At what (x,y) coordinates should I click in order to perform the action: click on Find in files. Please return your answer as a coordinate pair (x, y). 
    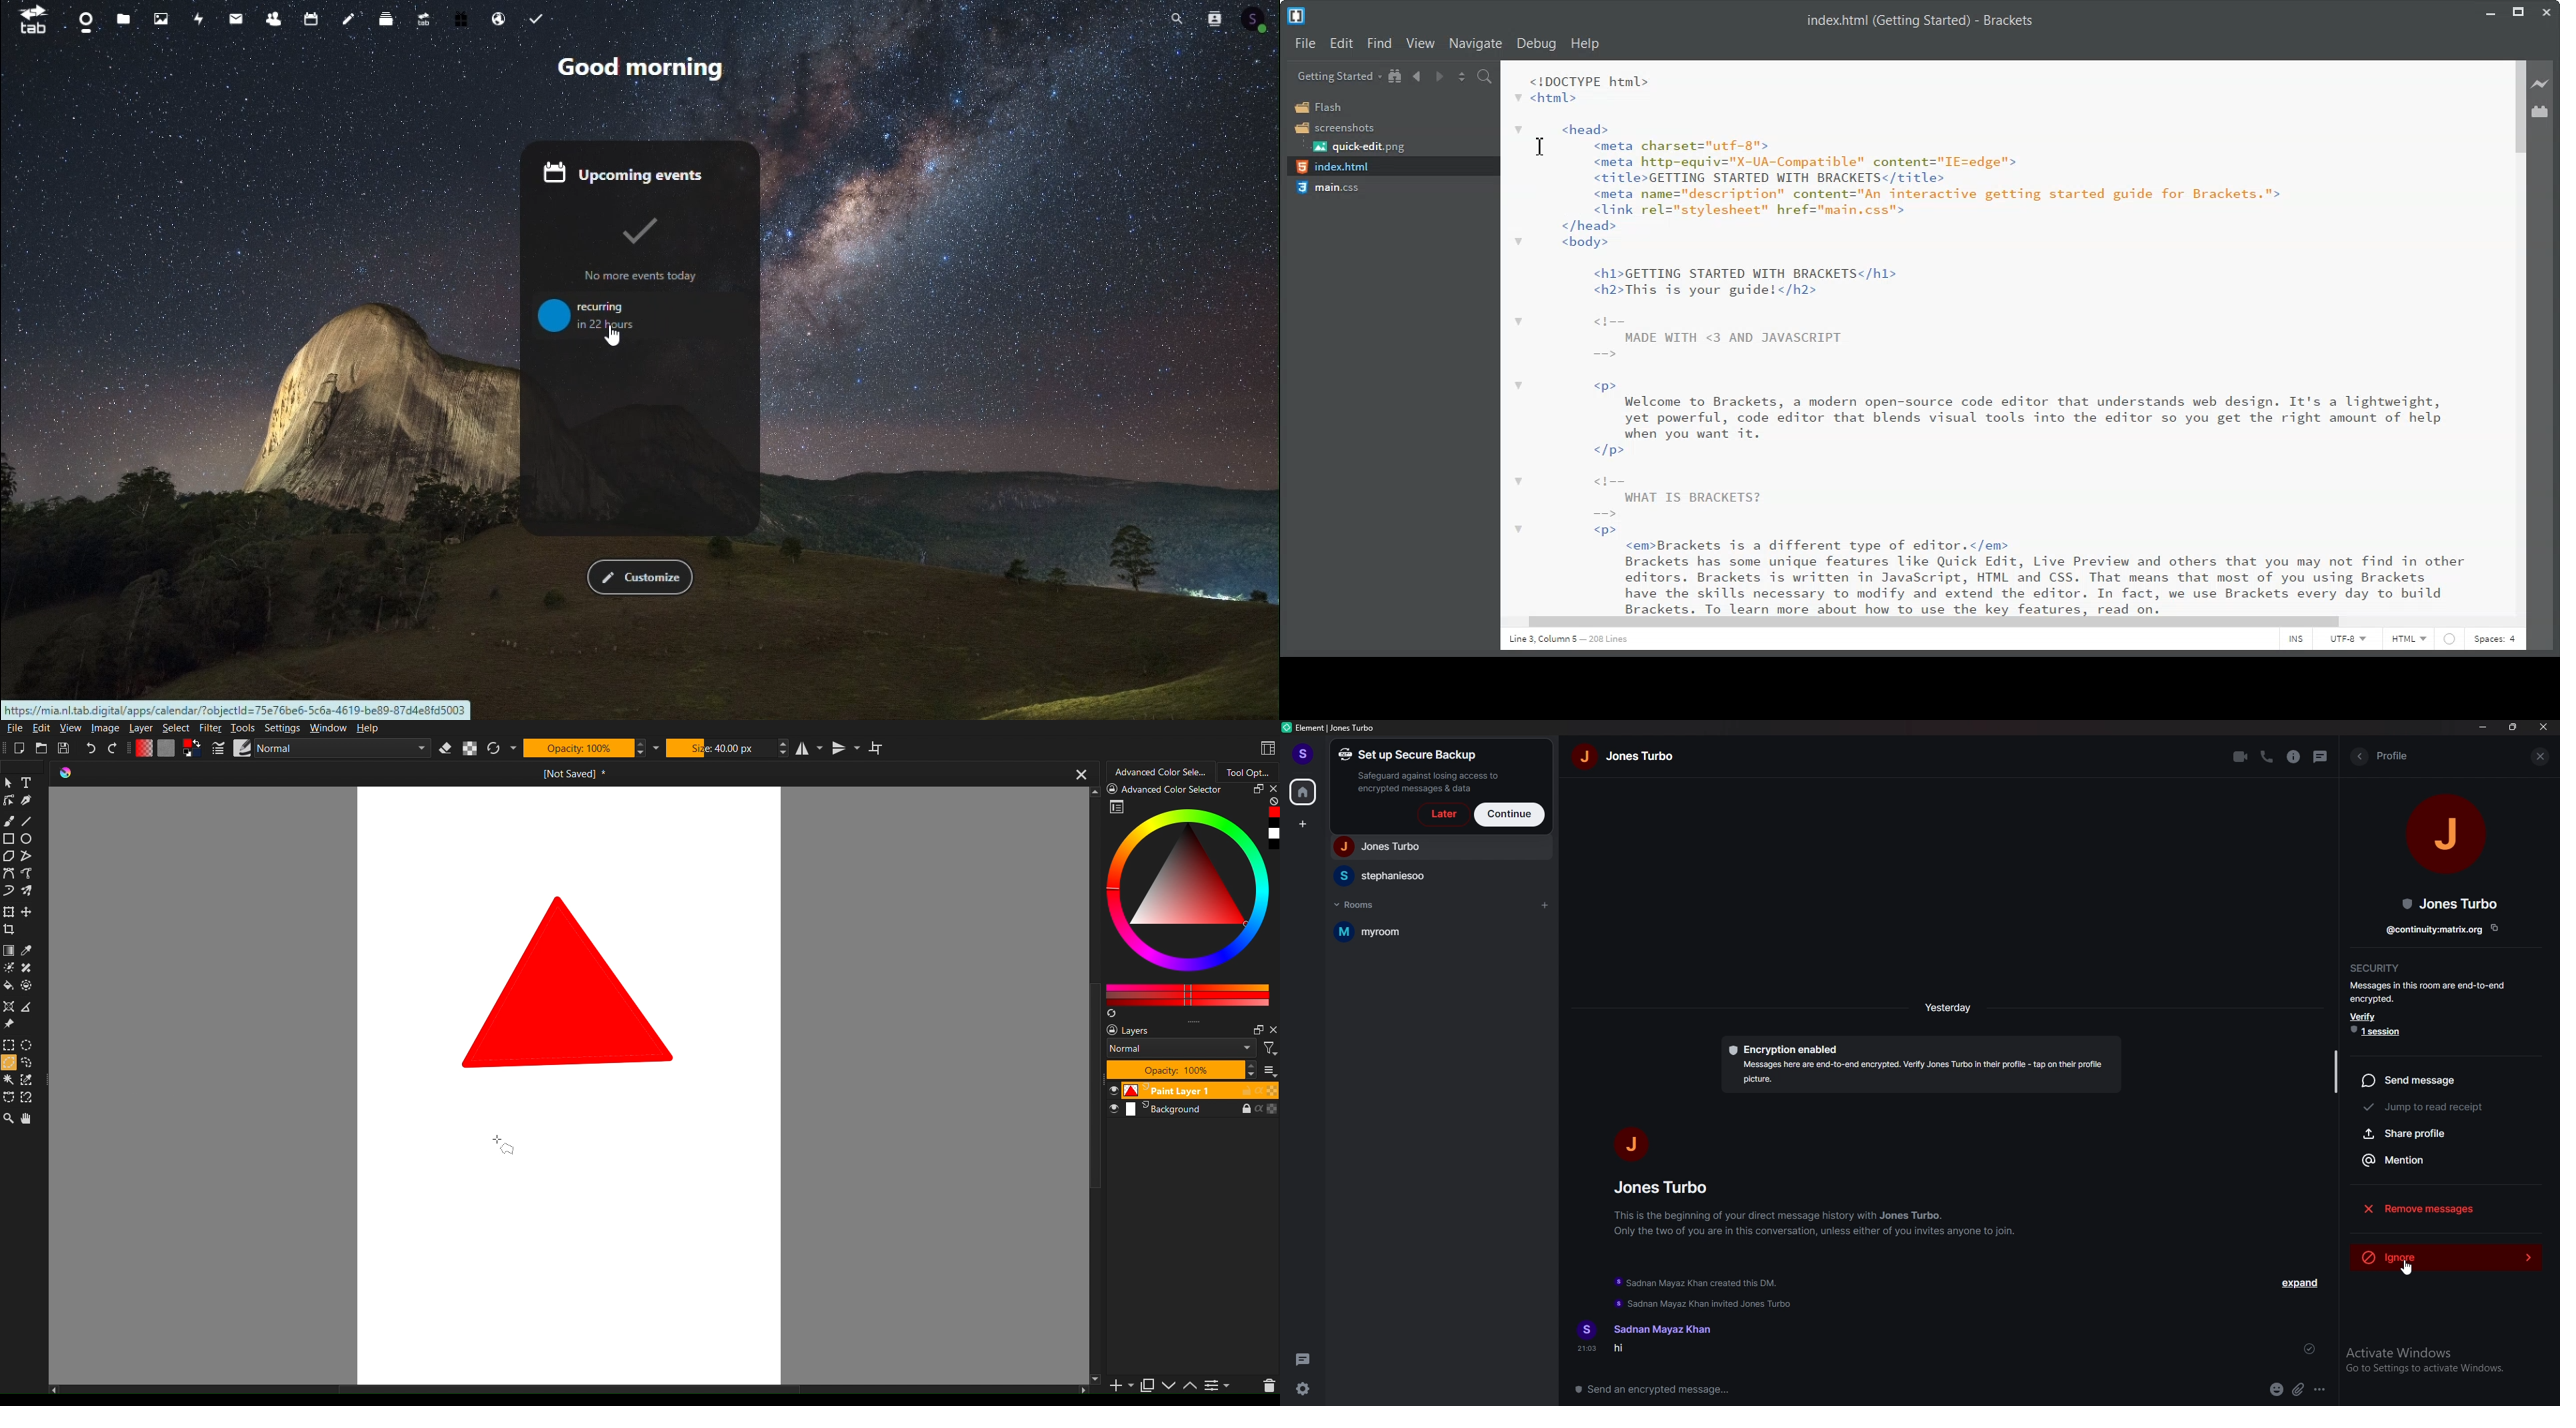
    Looking at the image, I should click on (1484, 76).